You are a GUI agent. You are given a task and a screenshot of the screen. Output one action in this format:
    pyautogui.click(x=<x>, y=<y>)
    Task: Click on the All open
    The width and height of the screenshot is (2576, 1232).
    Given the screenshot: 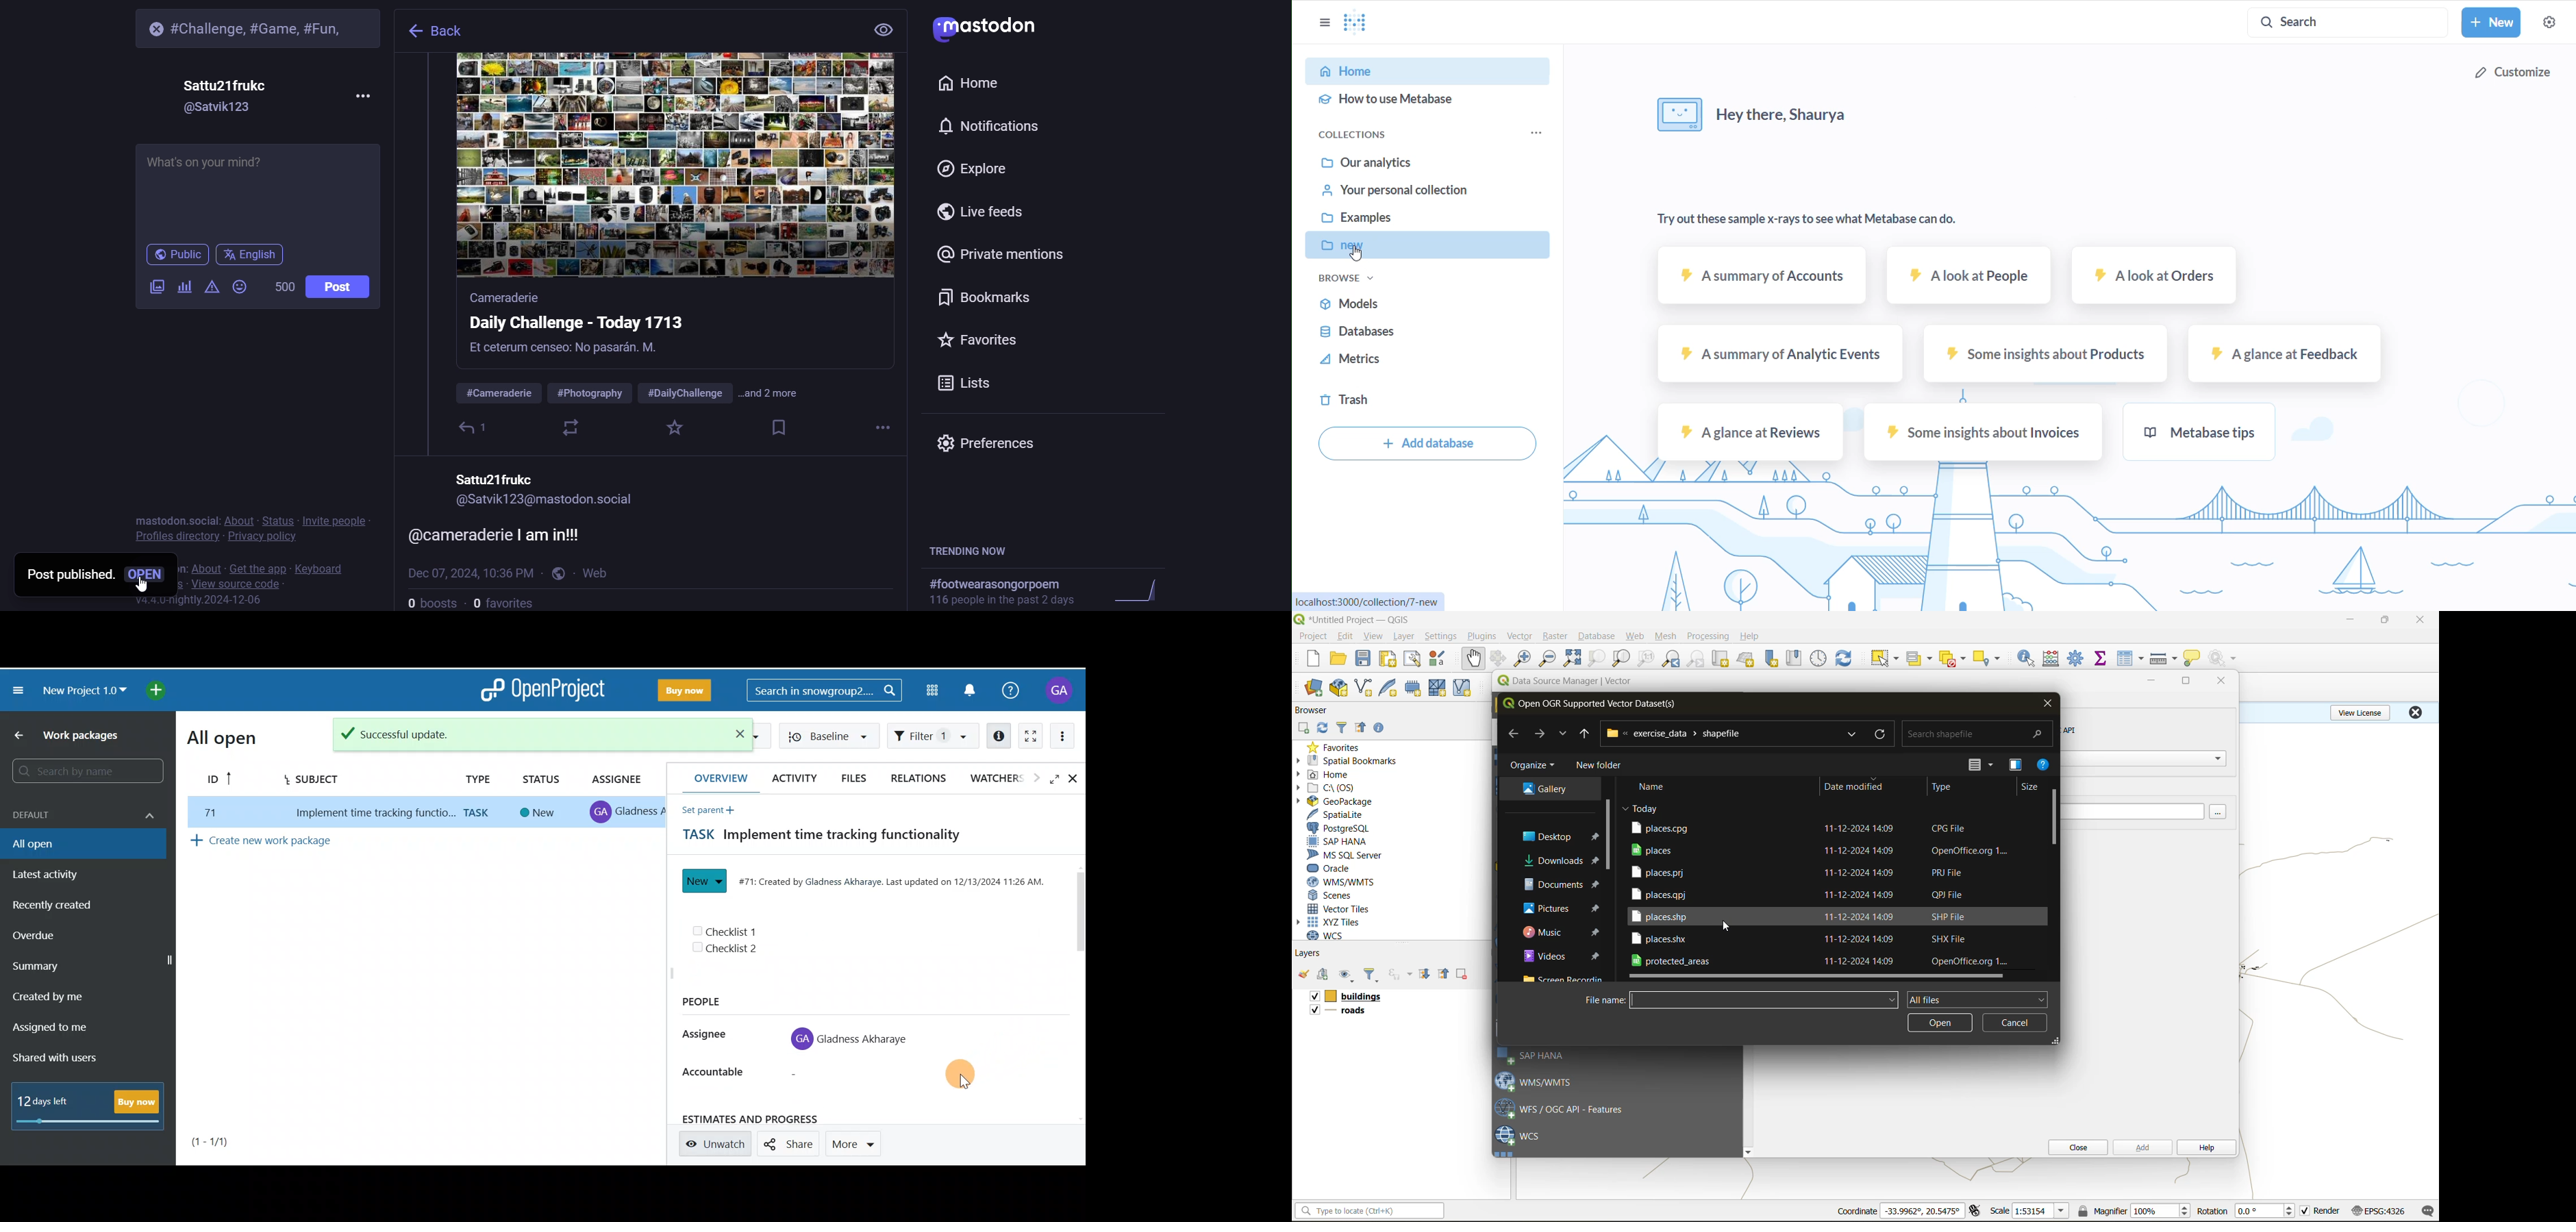 What is the action you would take?
    pyautogui.click(x=221, y=738)
    